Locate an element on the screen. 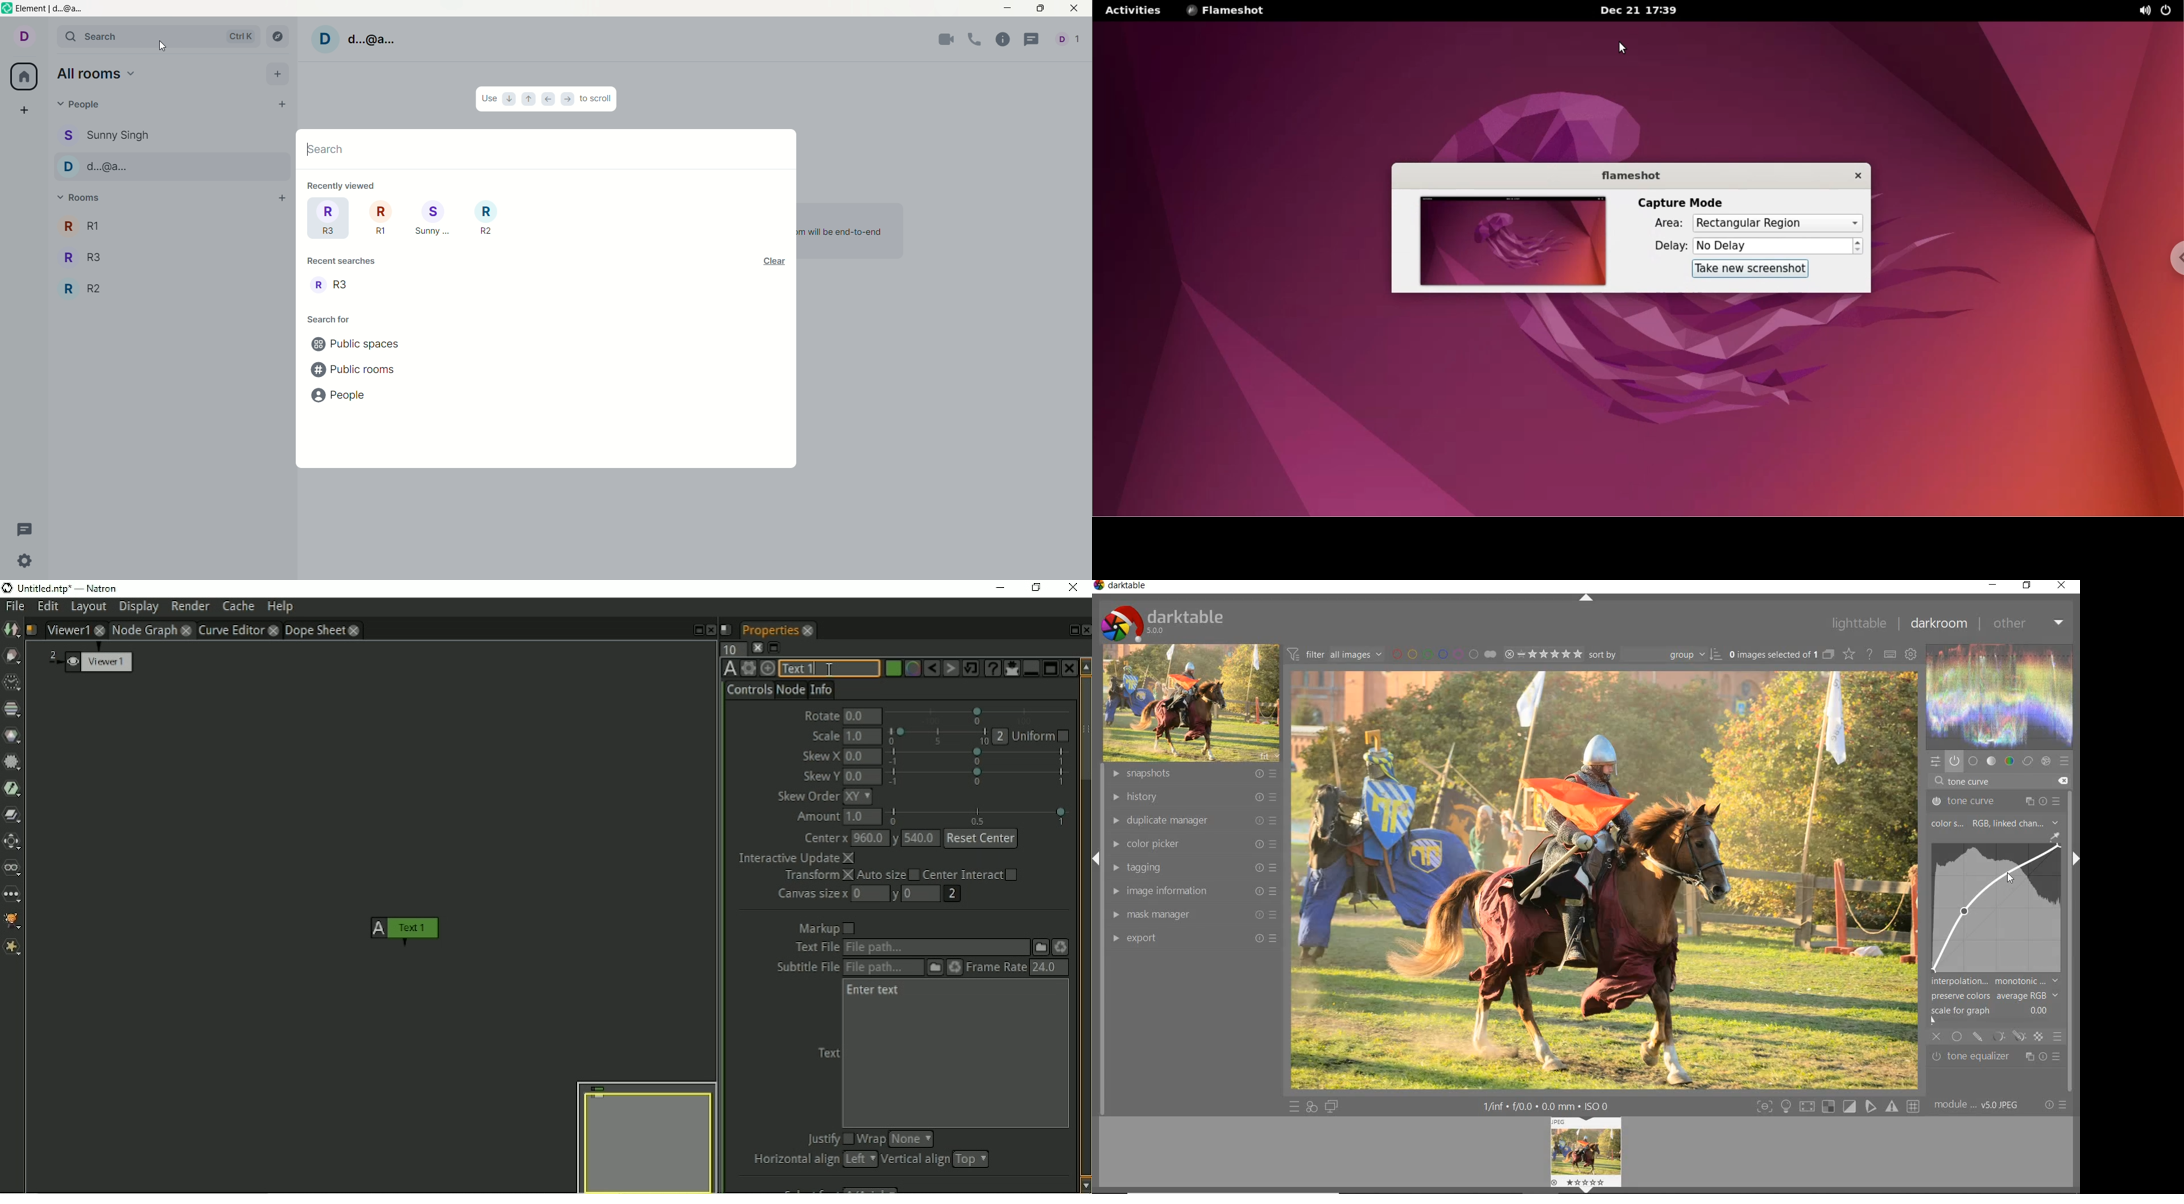 The width and height of the screenshot is (2184, 1204). color space is located at coordinates (1994, 824).